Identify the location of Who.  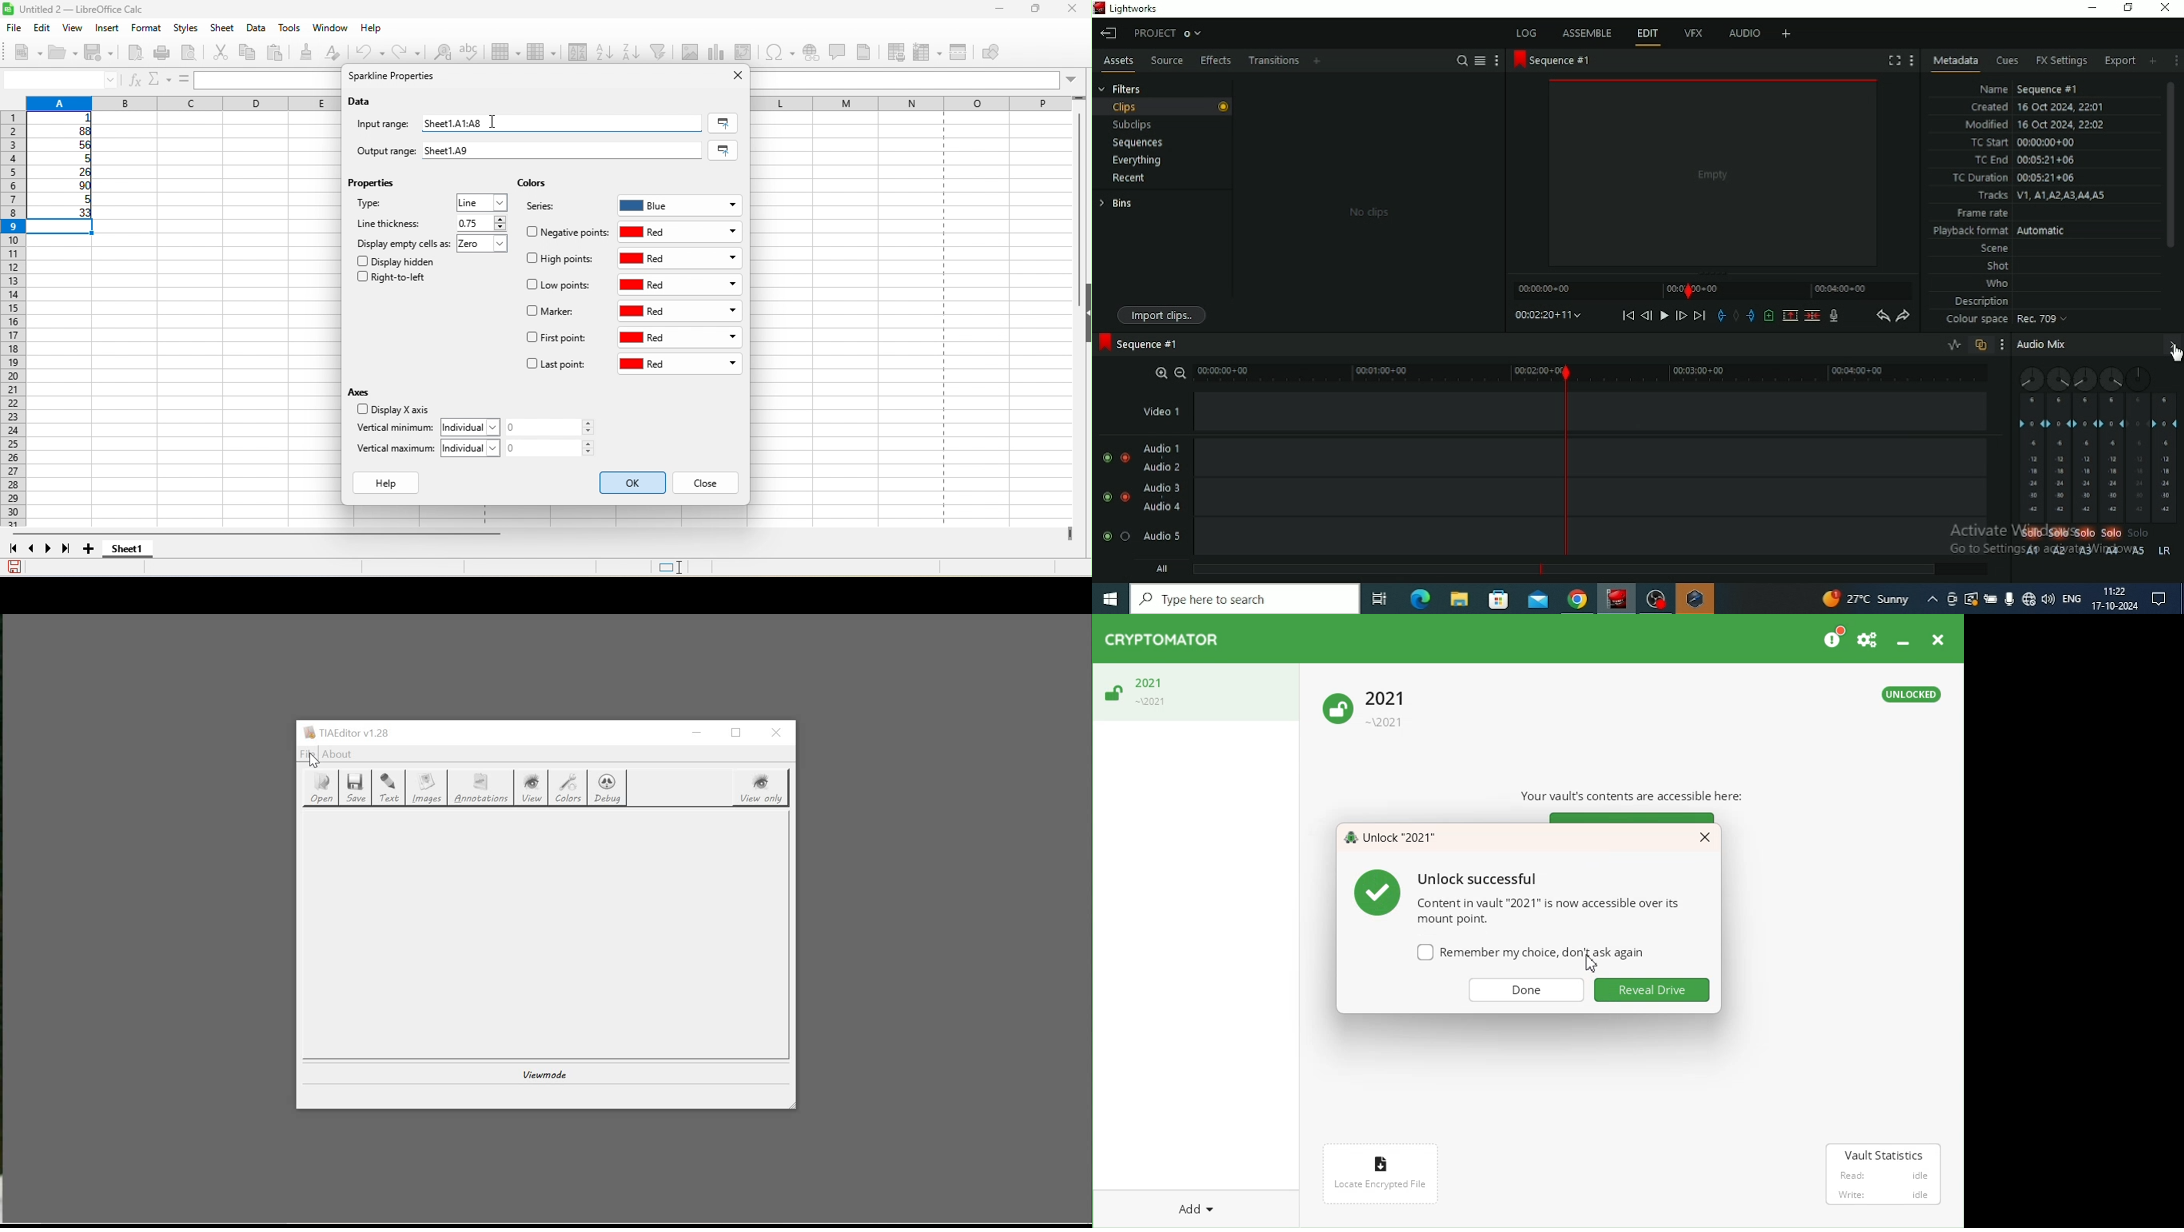
(1996, 283).